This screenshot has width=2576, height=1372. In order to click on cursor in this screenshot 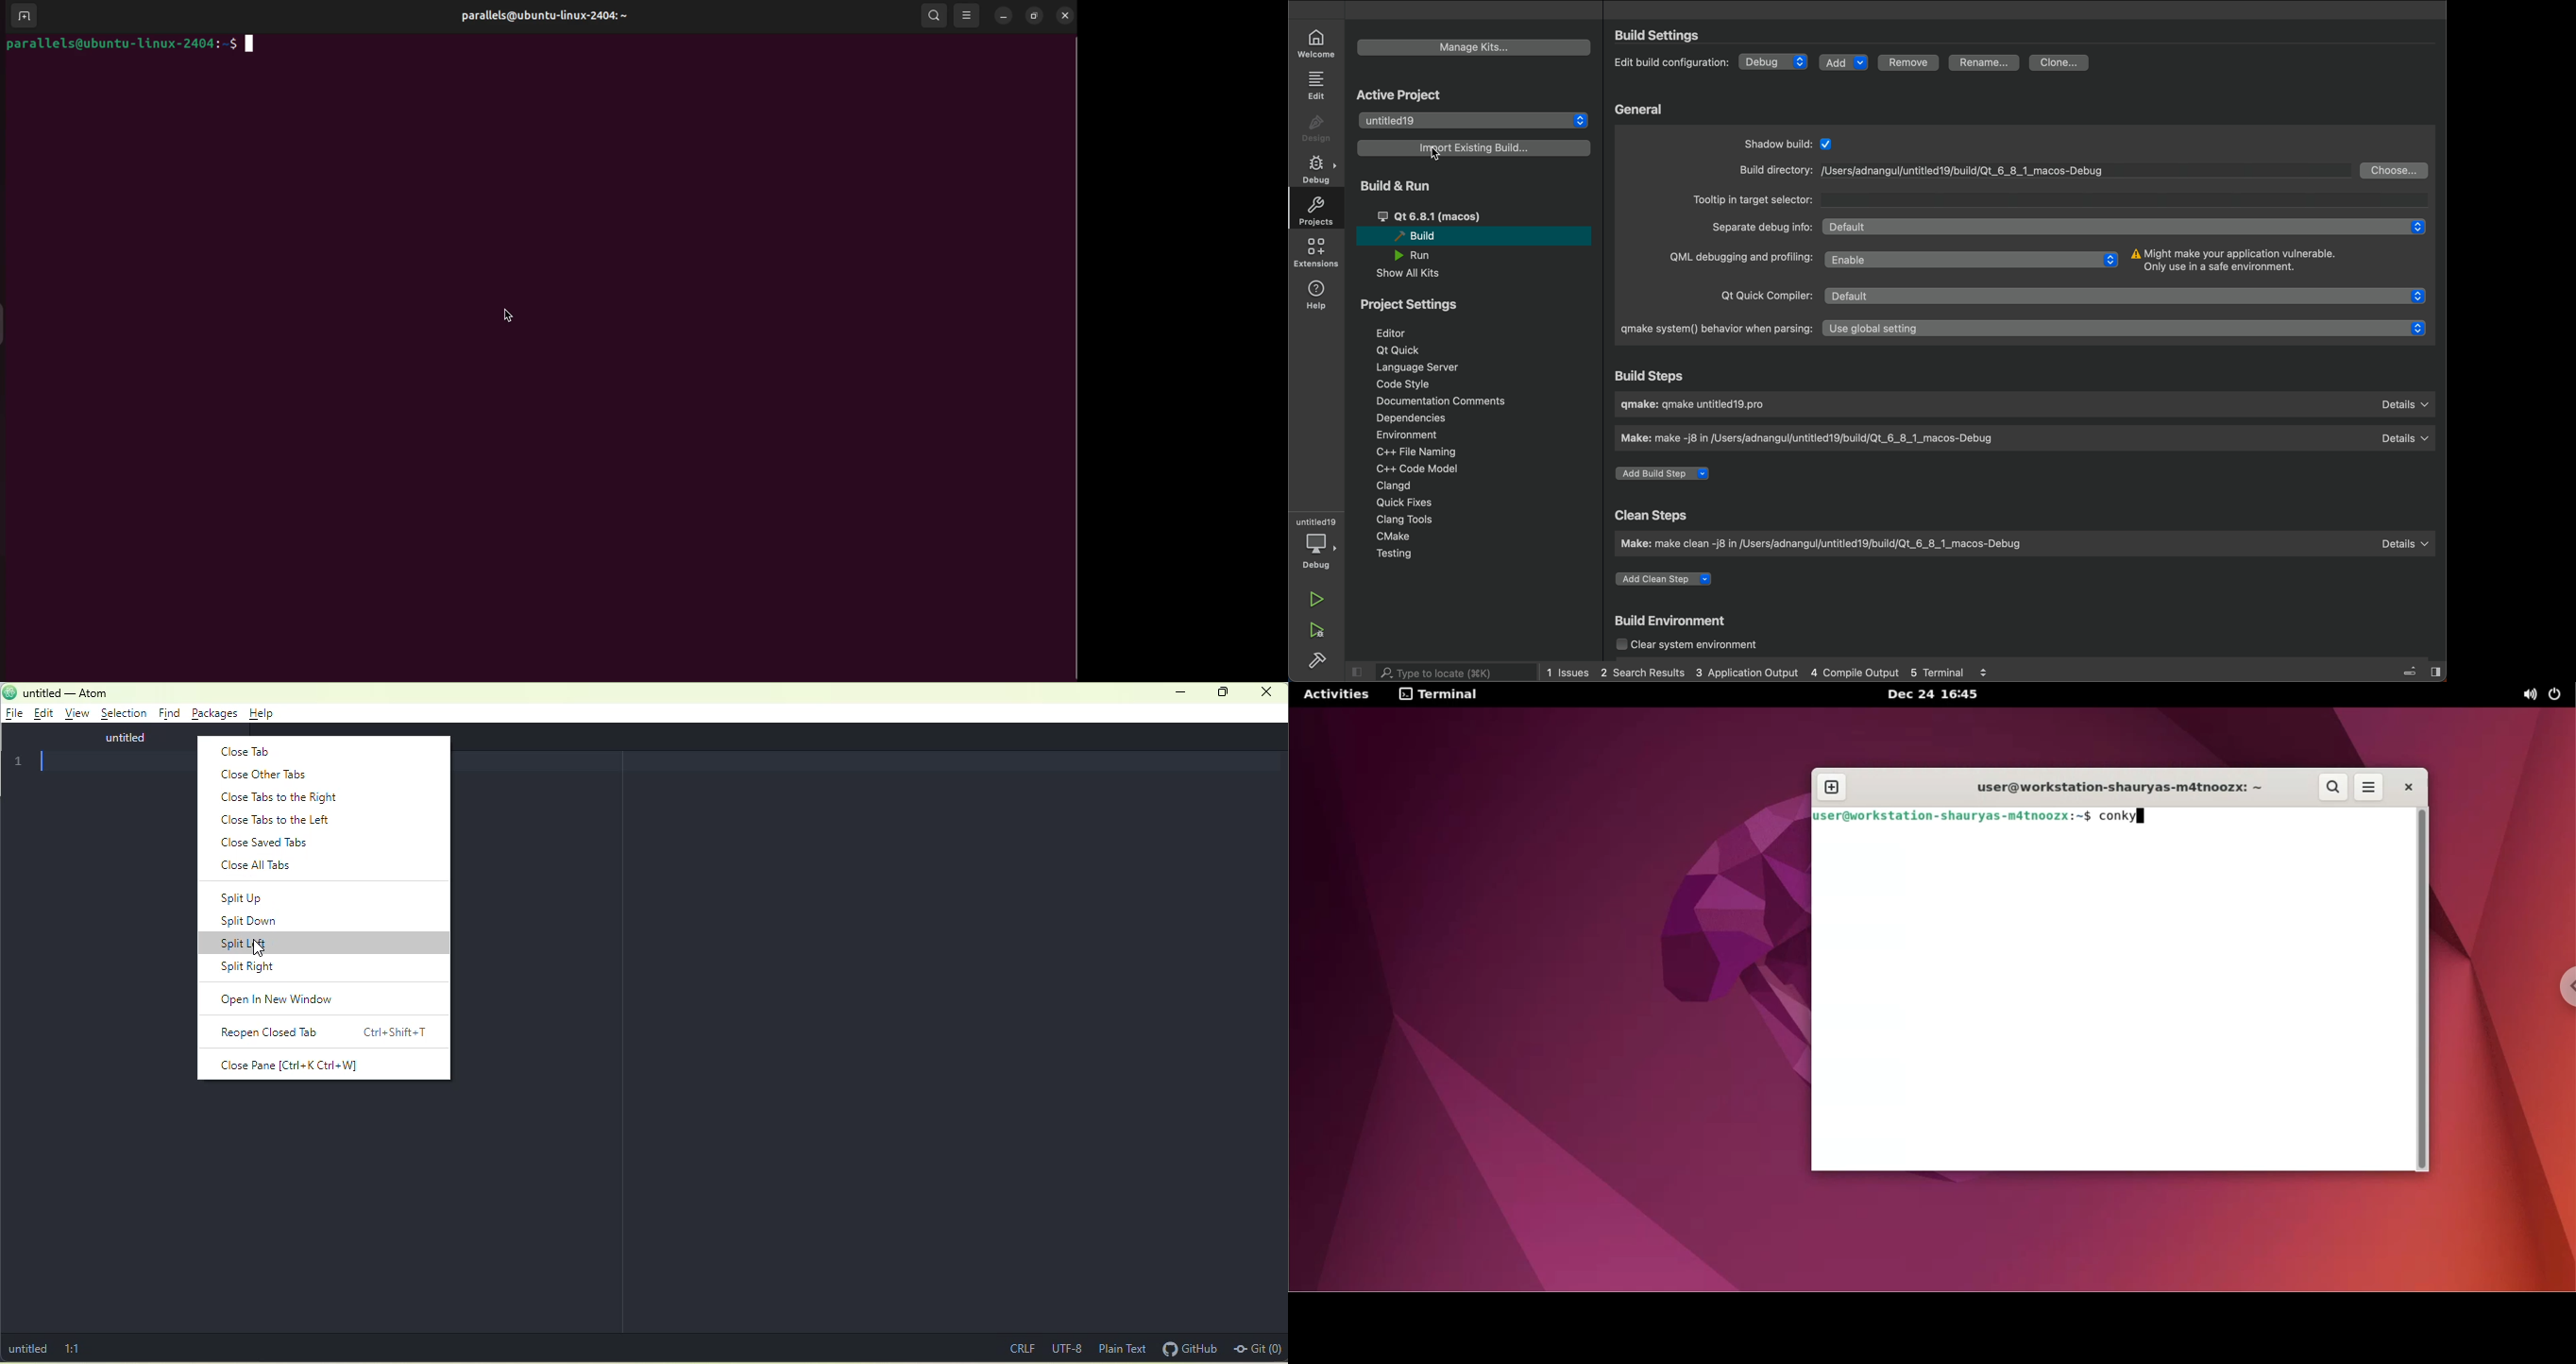, I will do `click(1432, 149)`.